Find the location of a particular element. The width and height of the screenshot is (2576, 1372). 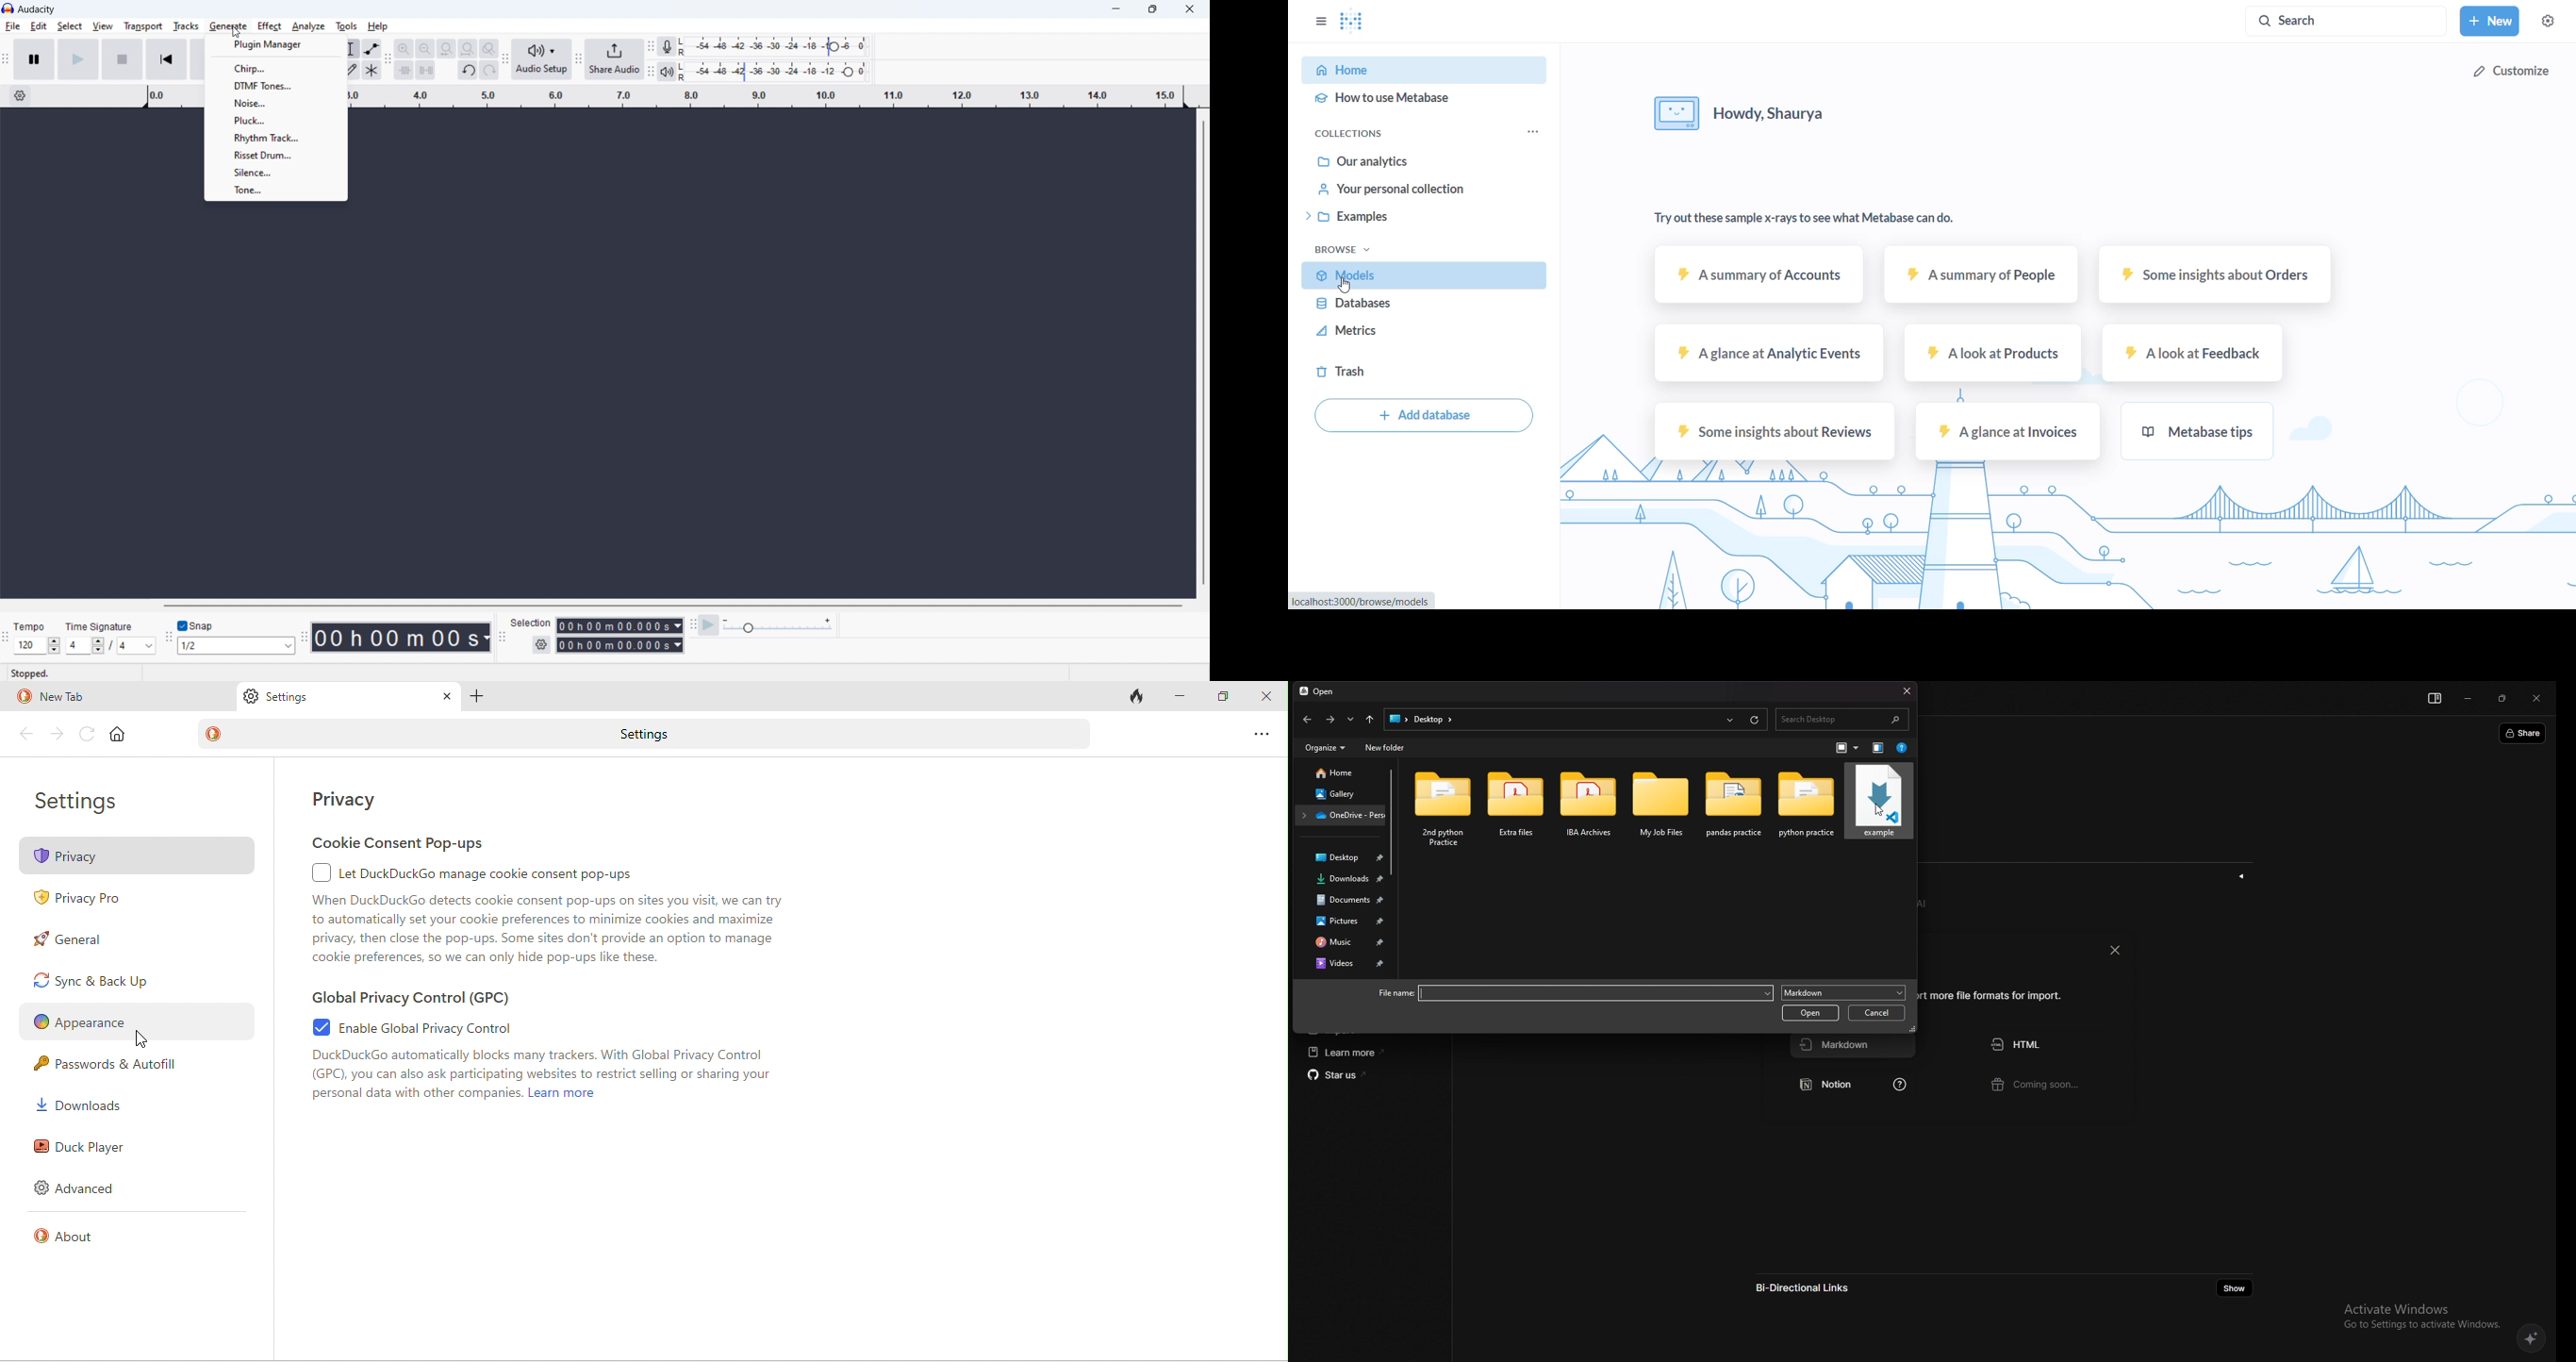

tracks is located at coordinates (187, 26).